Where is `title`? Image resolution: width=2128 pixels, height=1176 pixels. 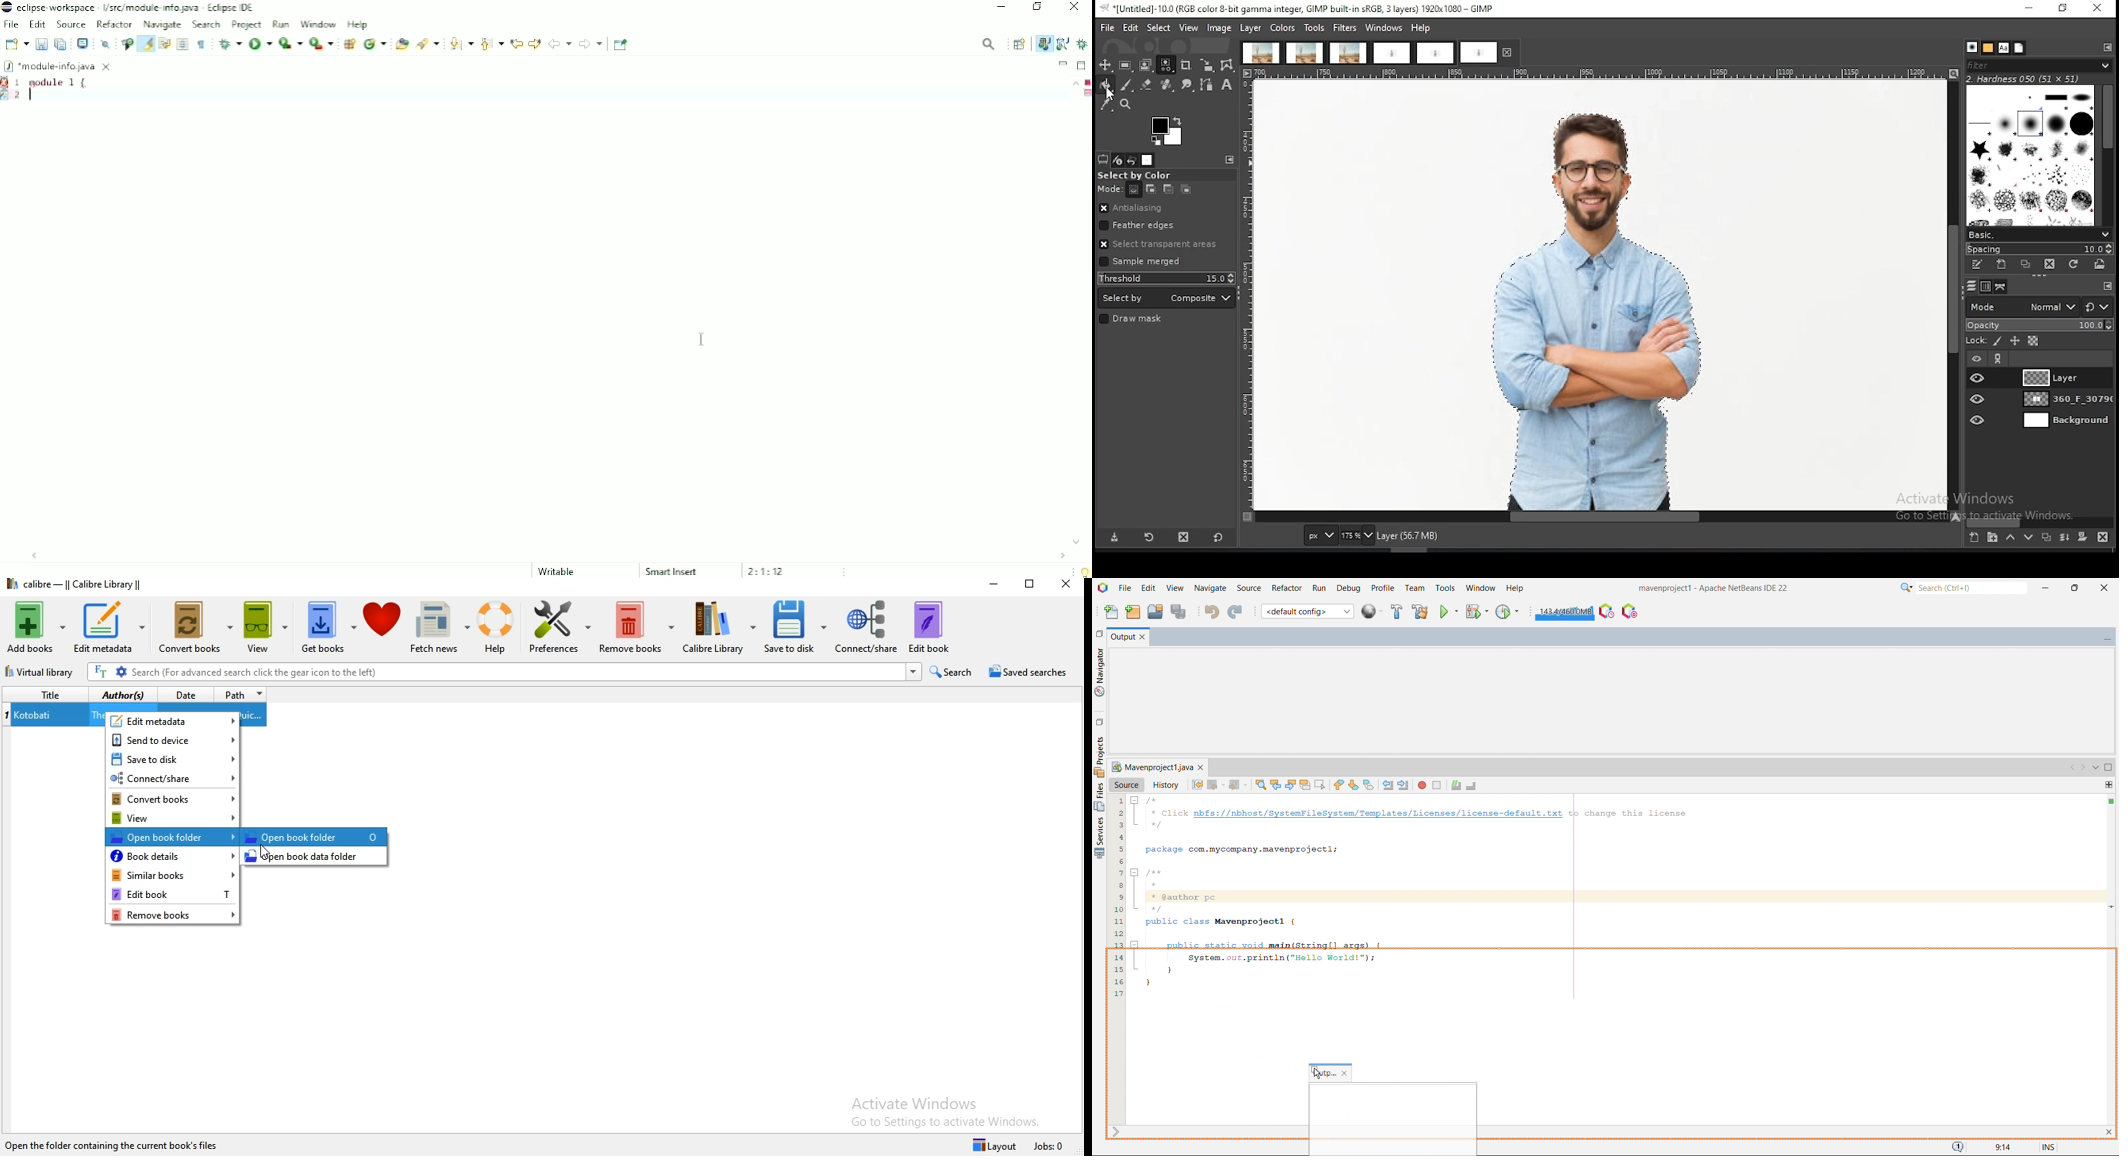 title is located at coordinates (47, 696).